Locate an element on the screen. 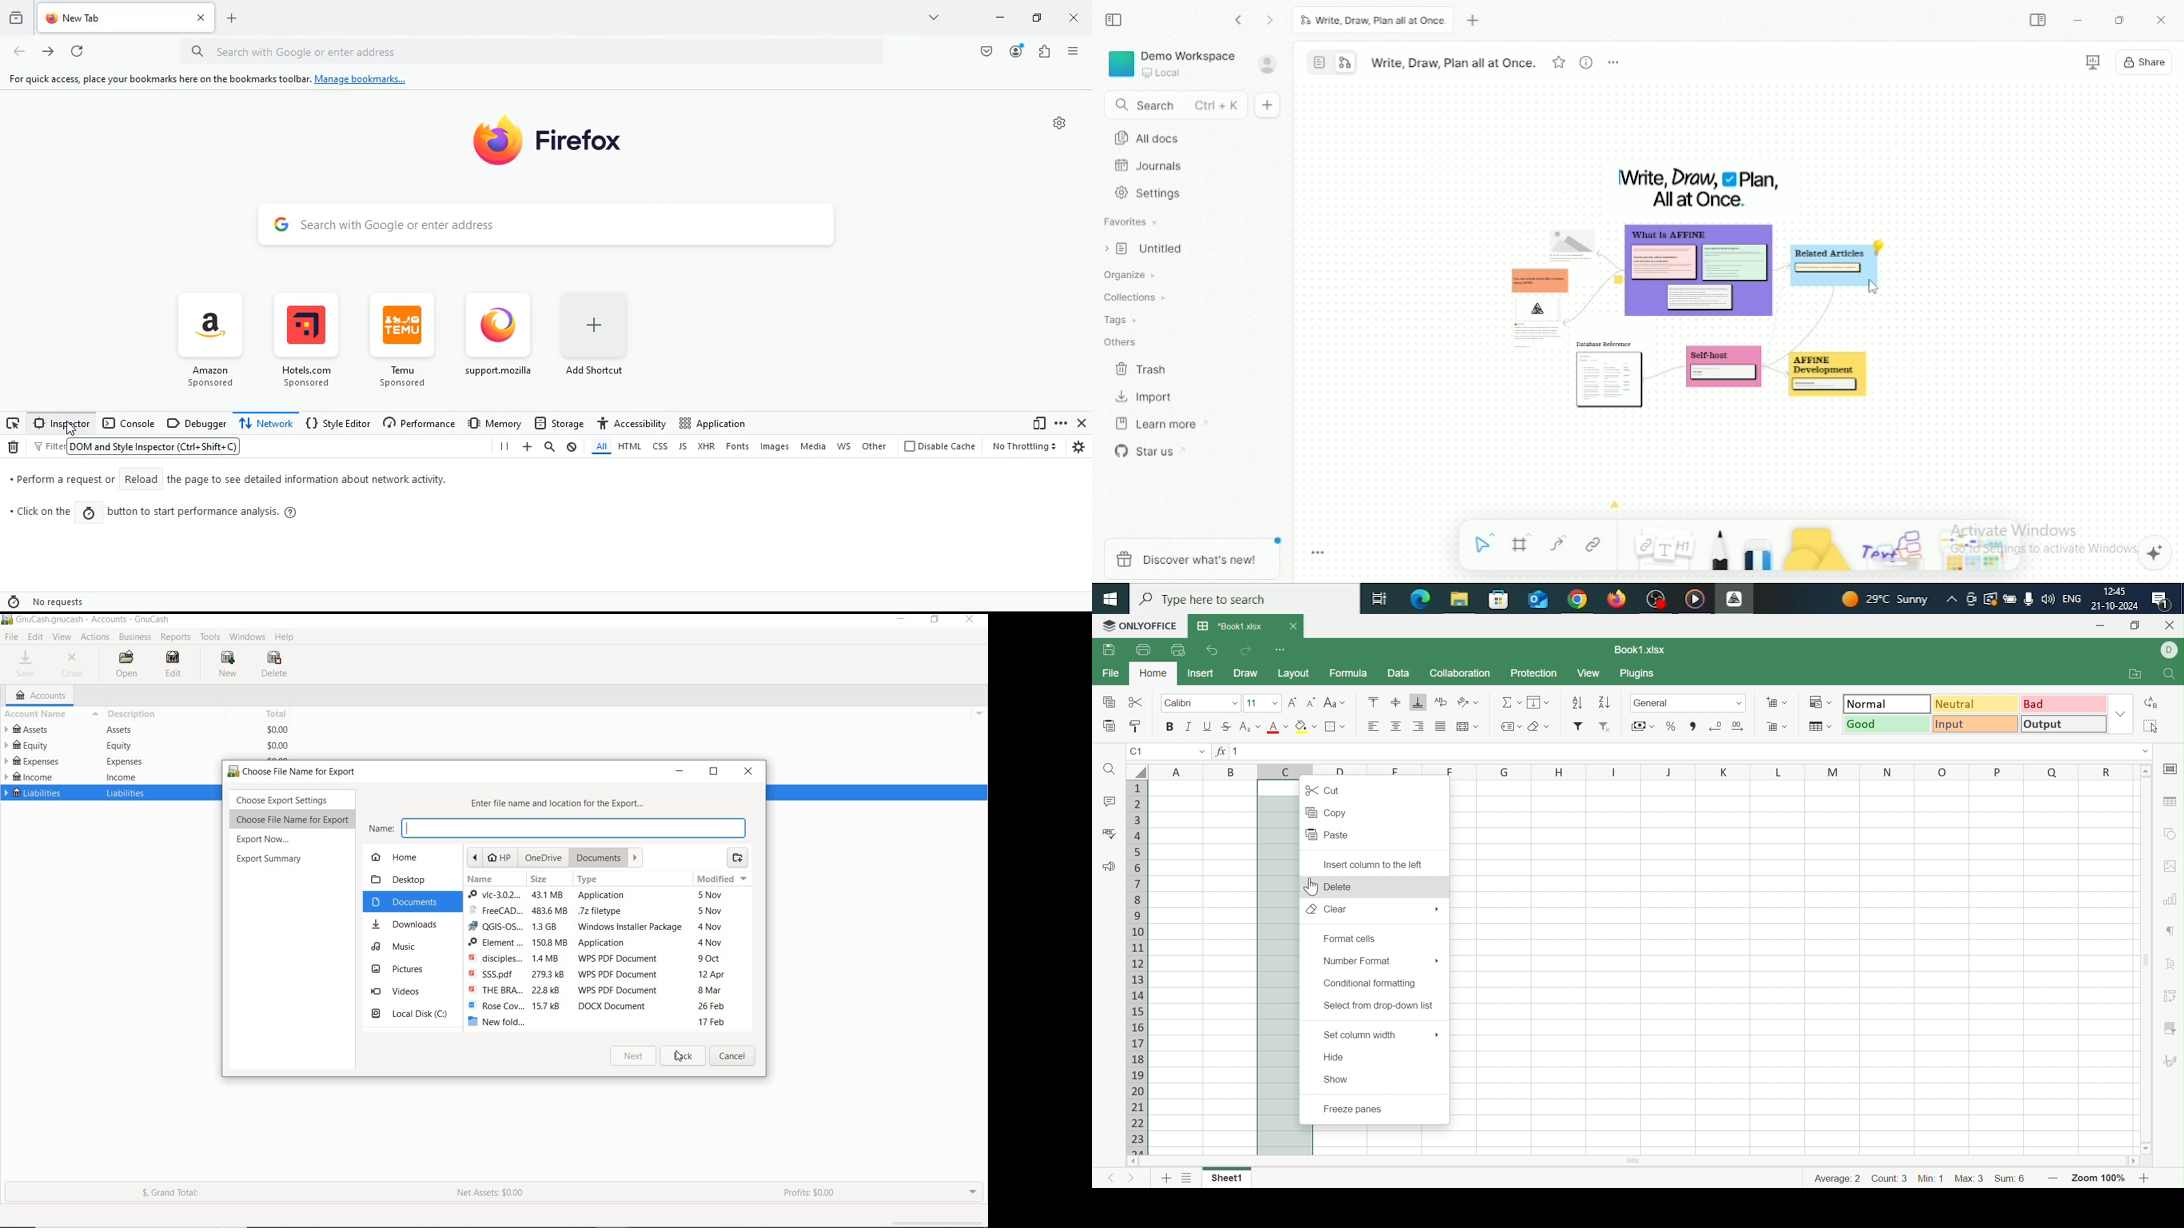 The image size is (2184, 1232). Wrap Text is located at coordinates (1439, 700).